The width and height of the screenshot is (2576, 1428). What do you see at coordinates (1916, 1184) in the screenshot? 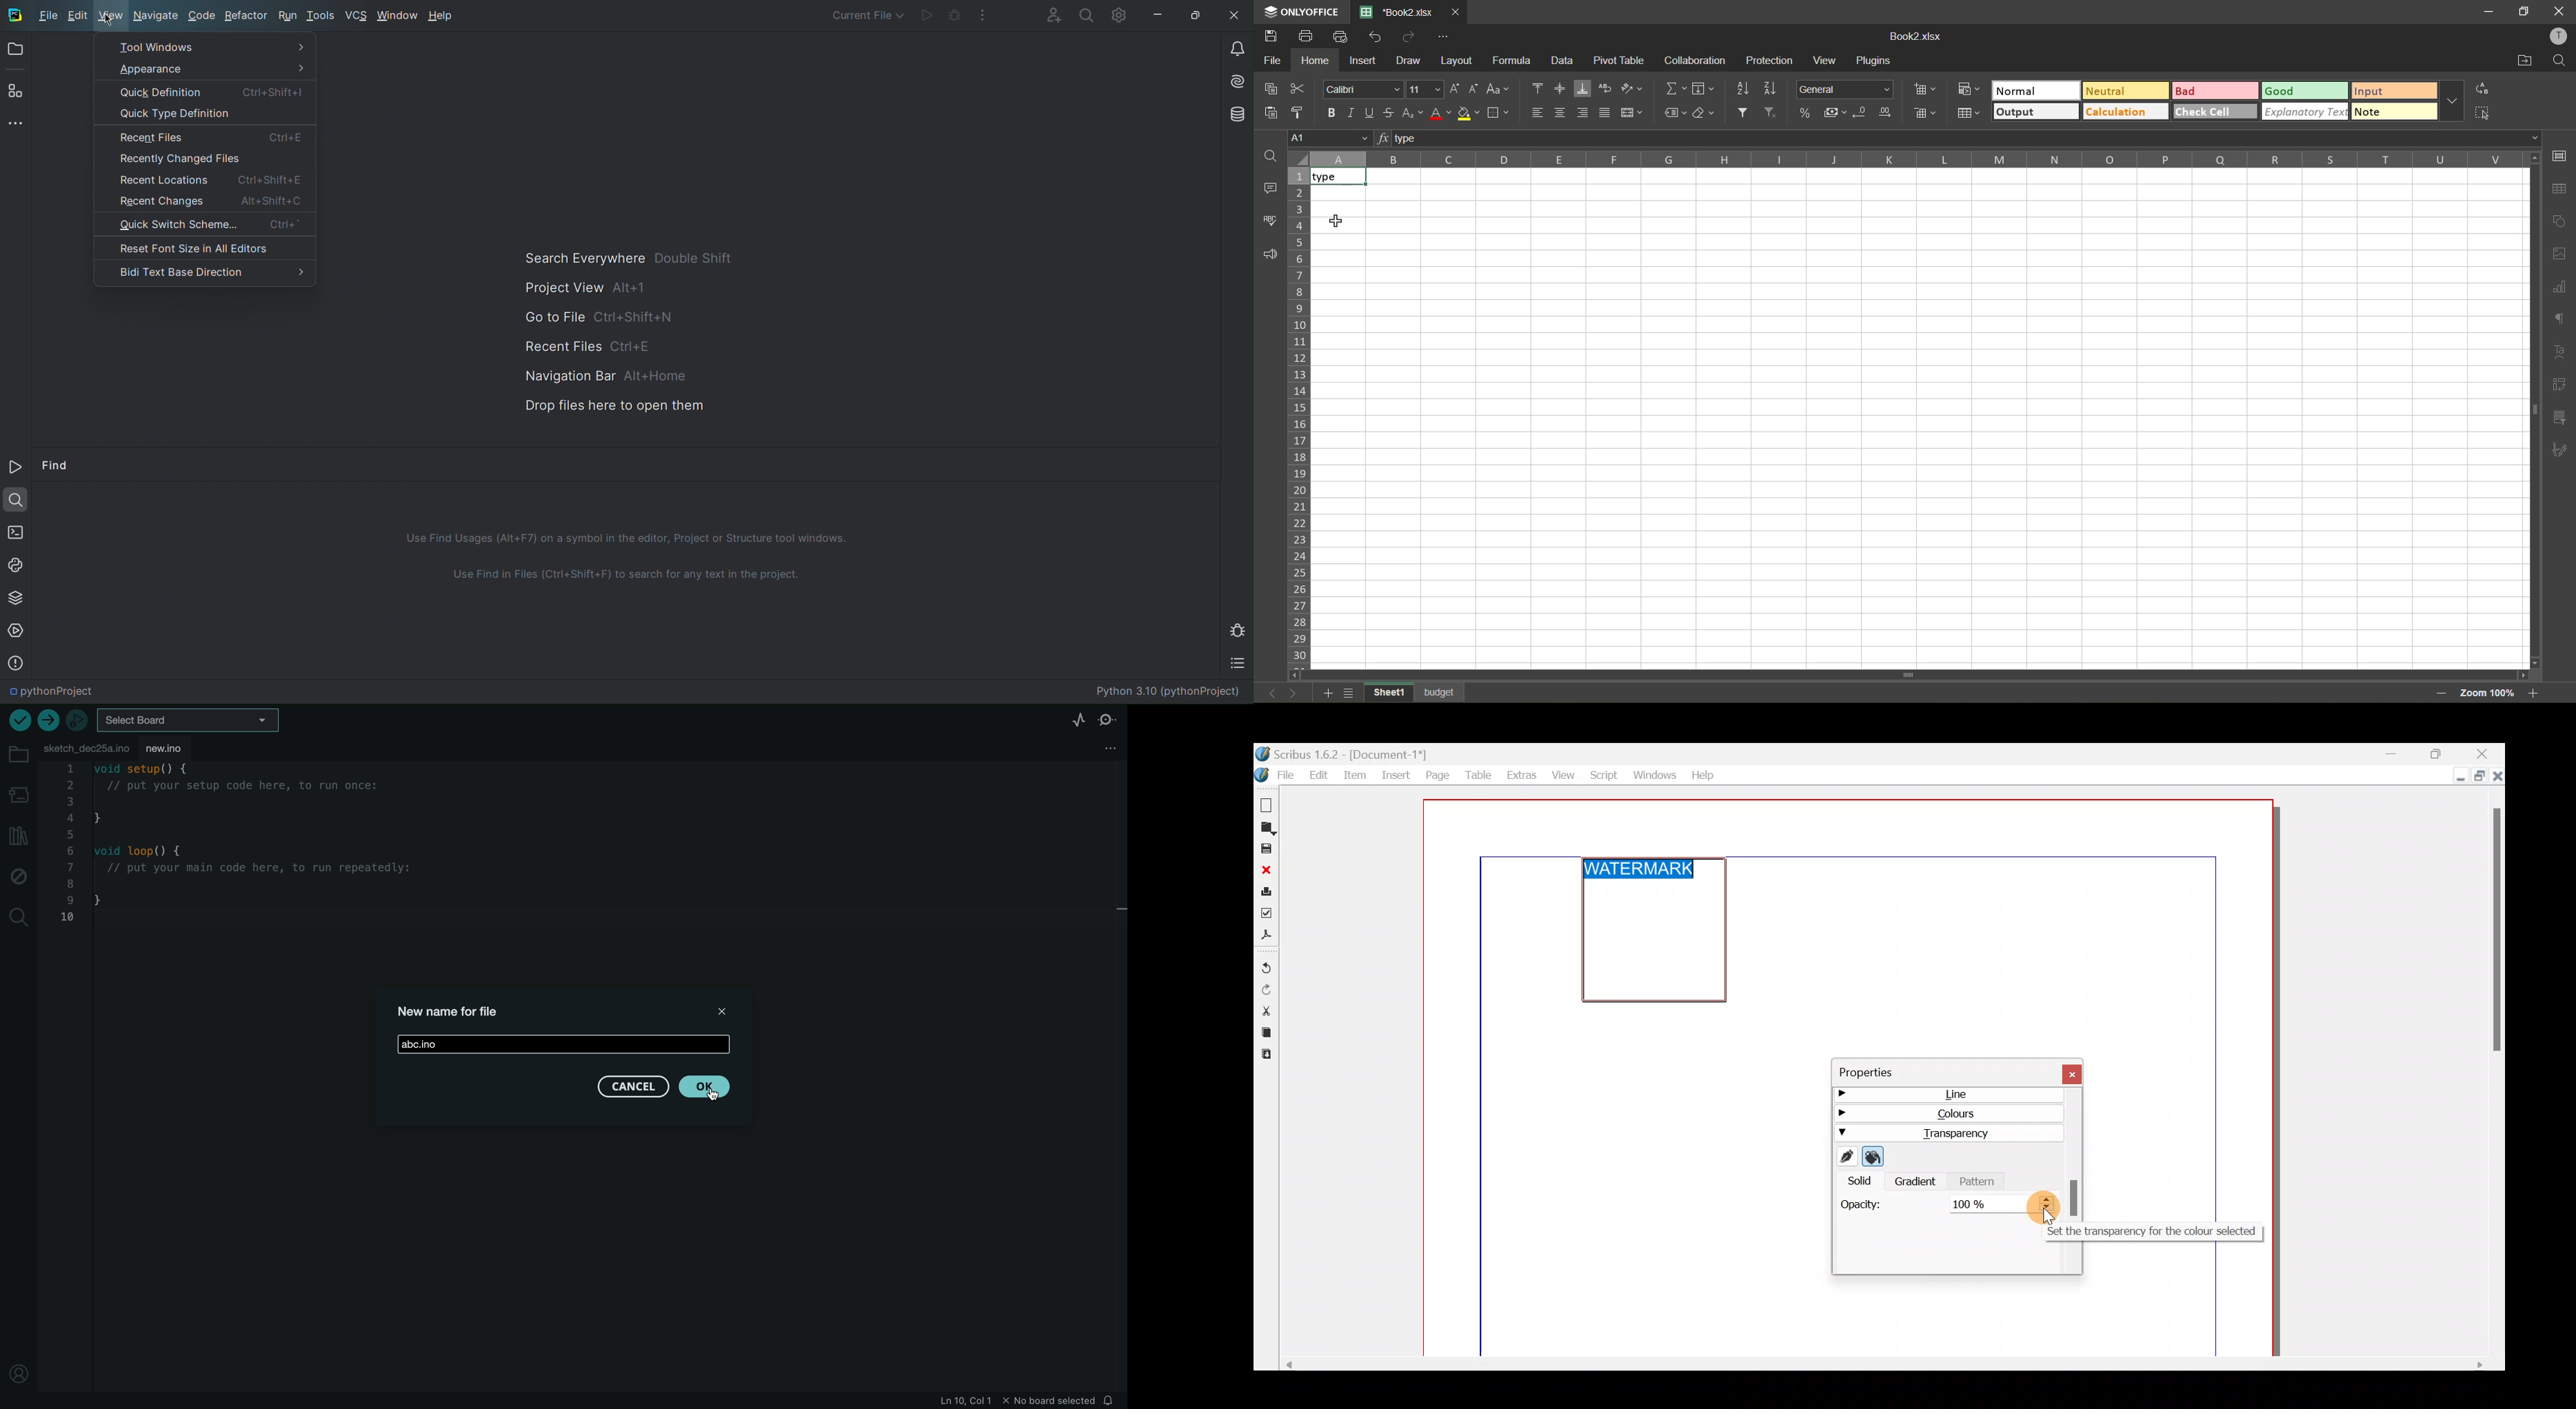
I see `Gradient` at bounding box center [1916, 1184].